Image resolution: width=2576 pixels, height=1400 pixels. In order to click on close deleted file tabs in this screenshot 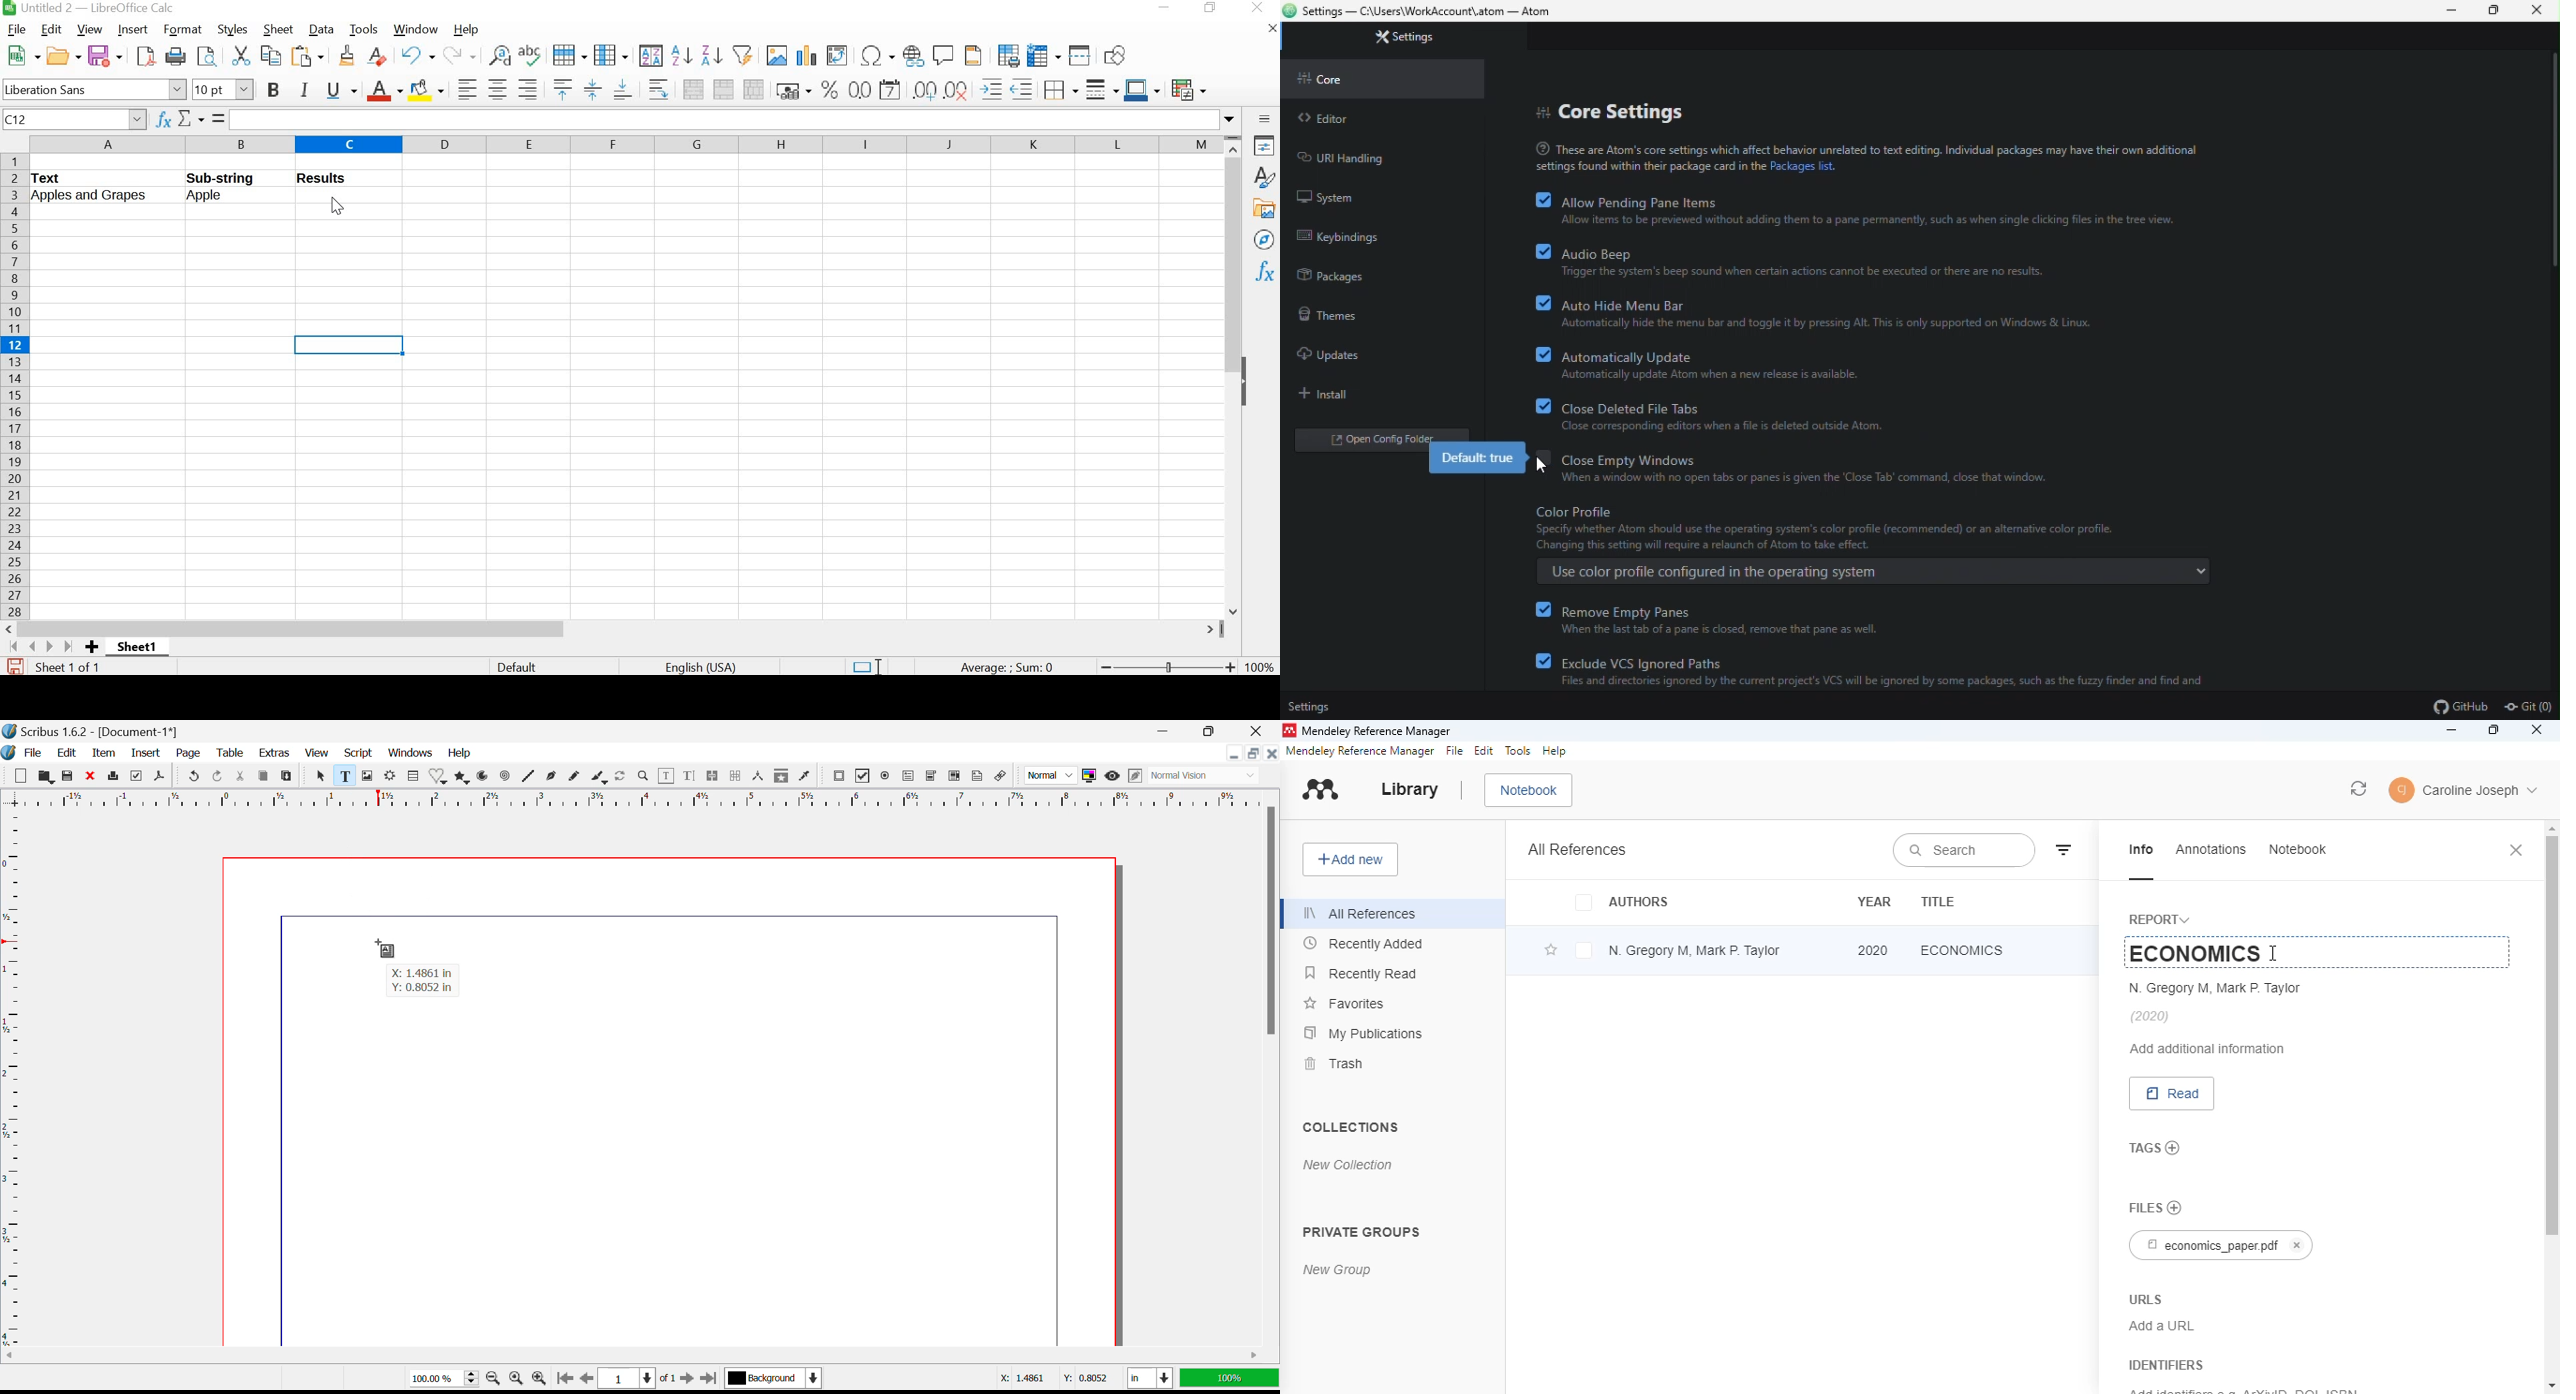, I will do `click(1723, 417)`.